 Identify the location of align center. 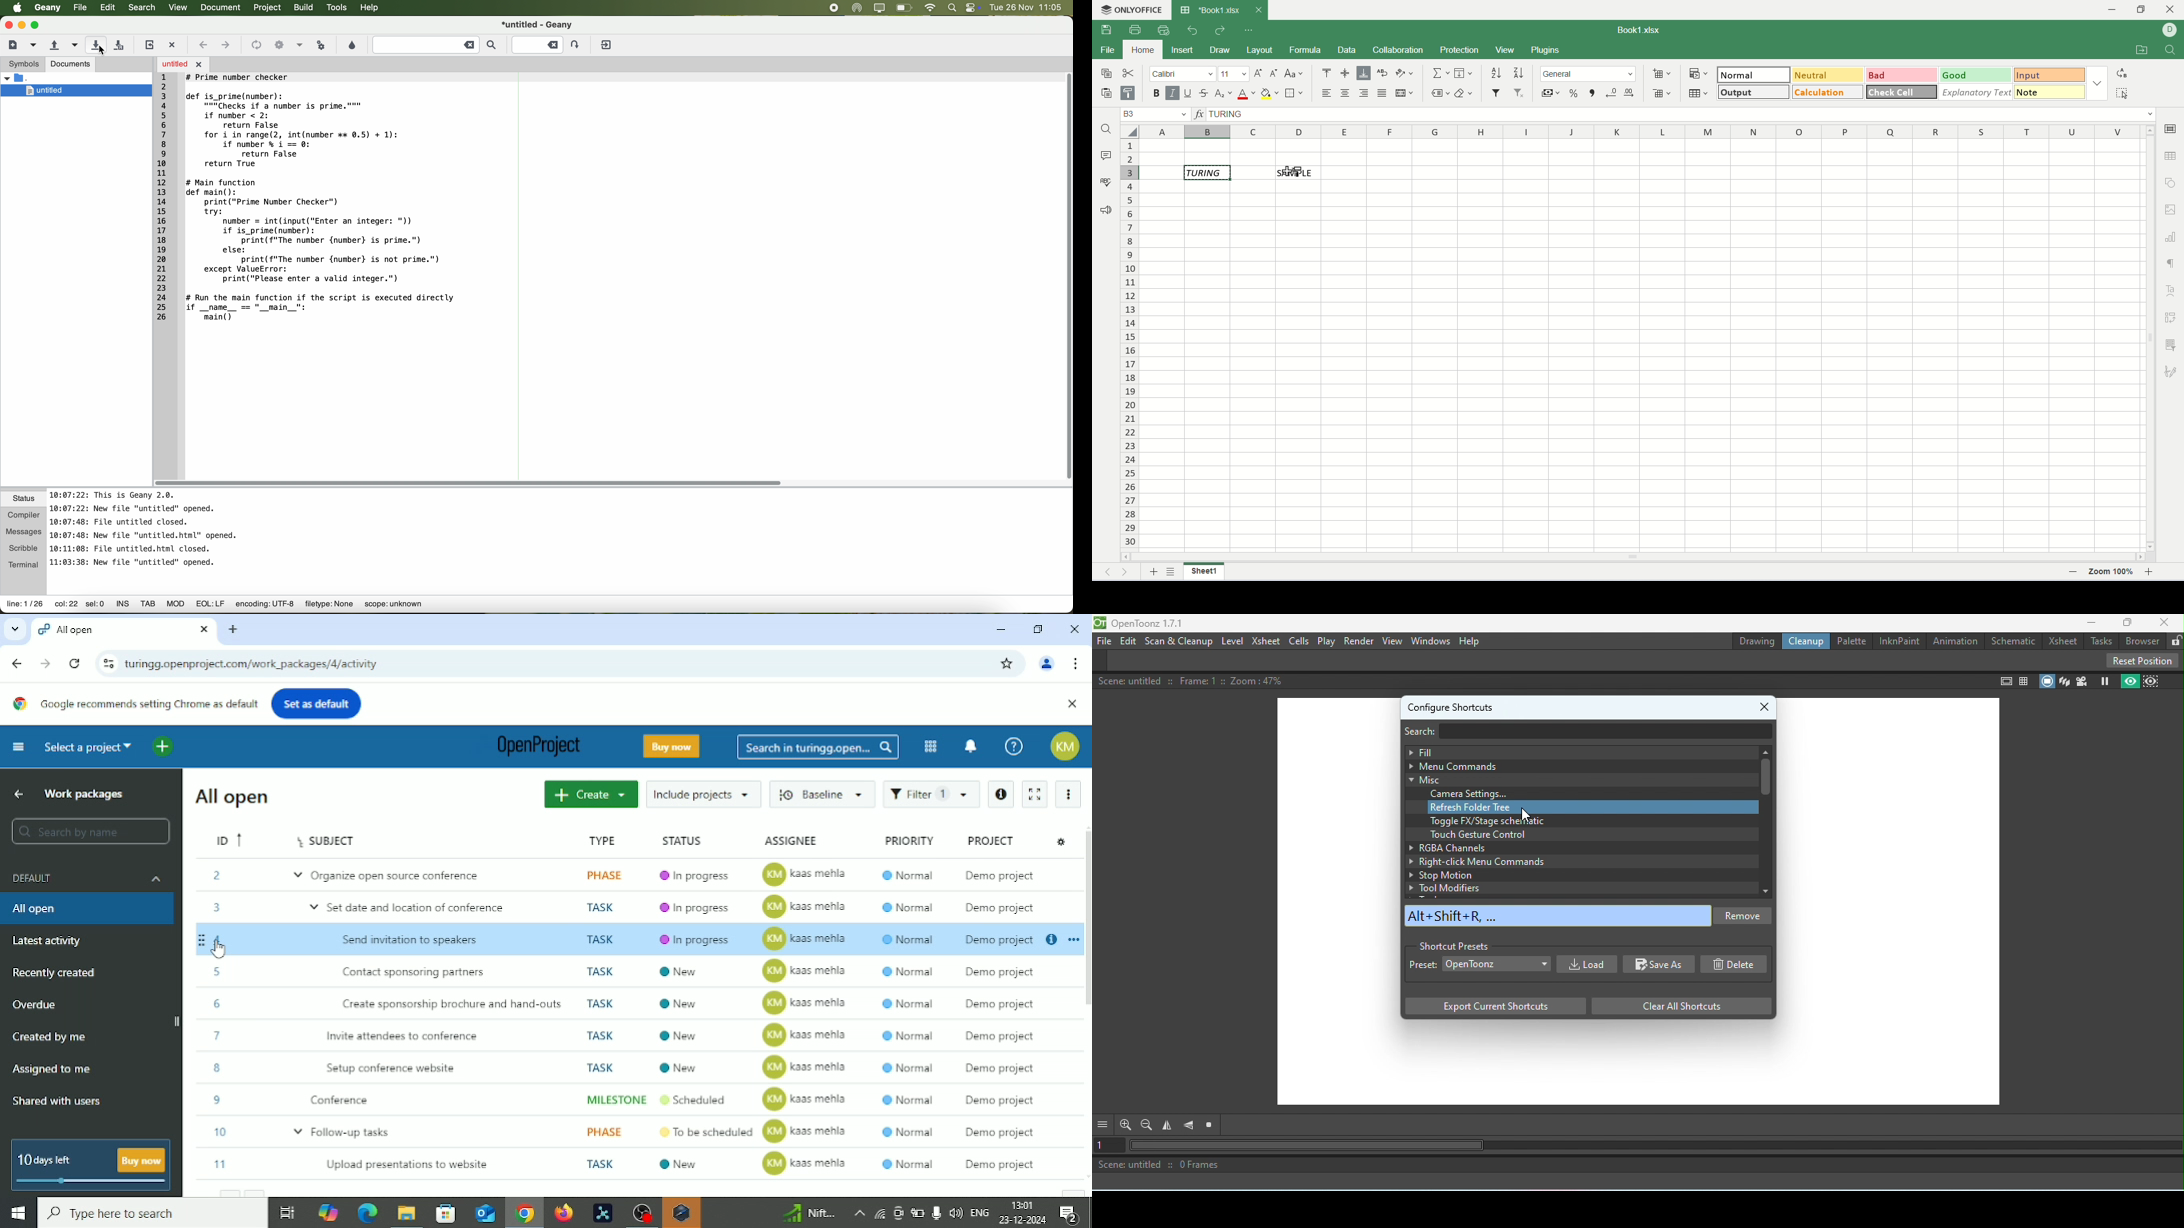
(1345, 93).